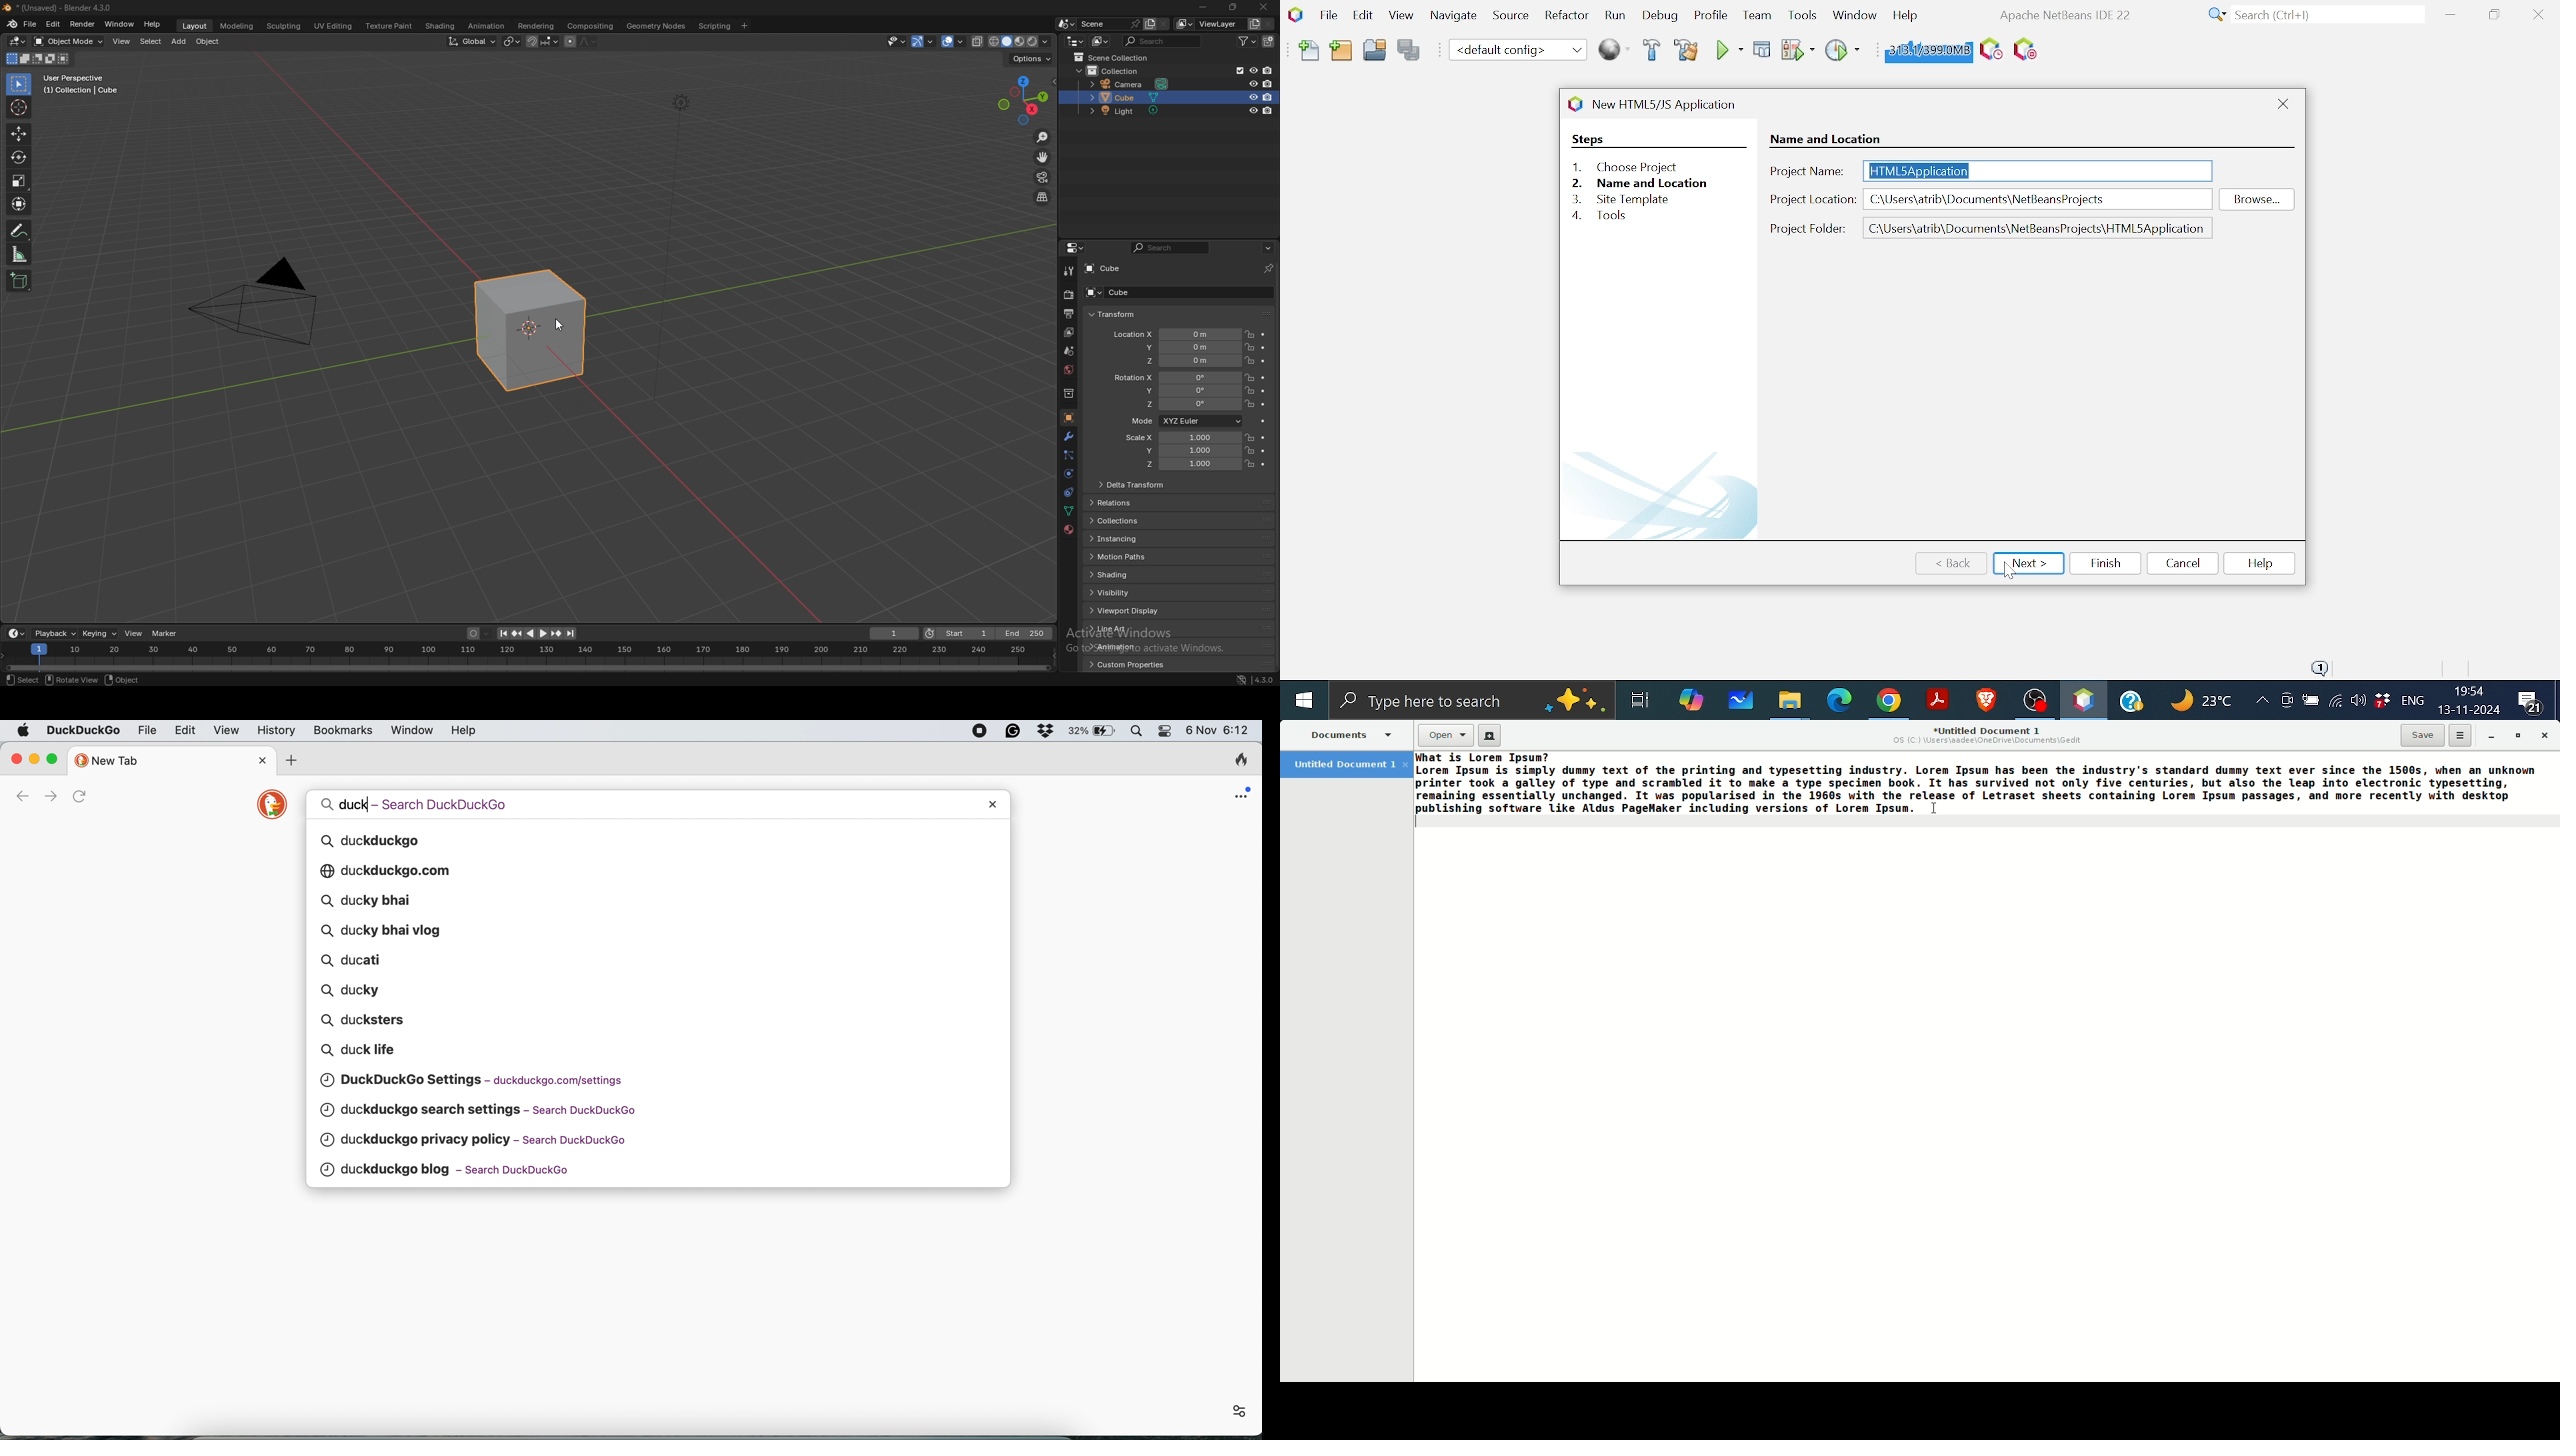 The height and width of the screenshot is (1456, 2576). Describe the element at coordinates (980, 731) in the screenshot. I see `screen recorder` at that location.